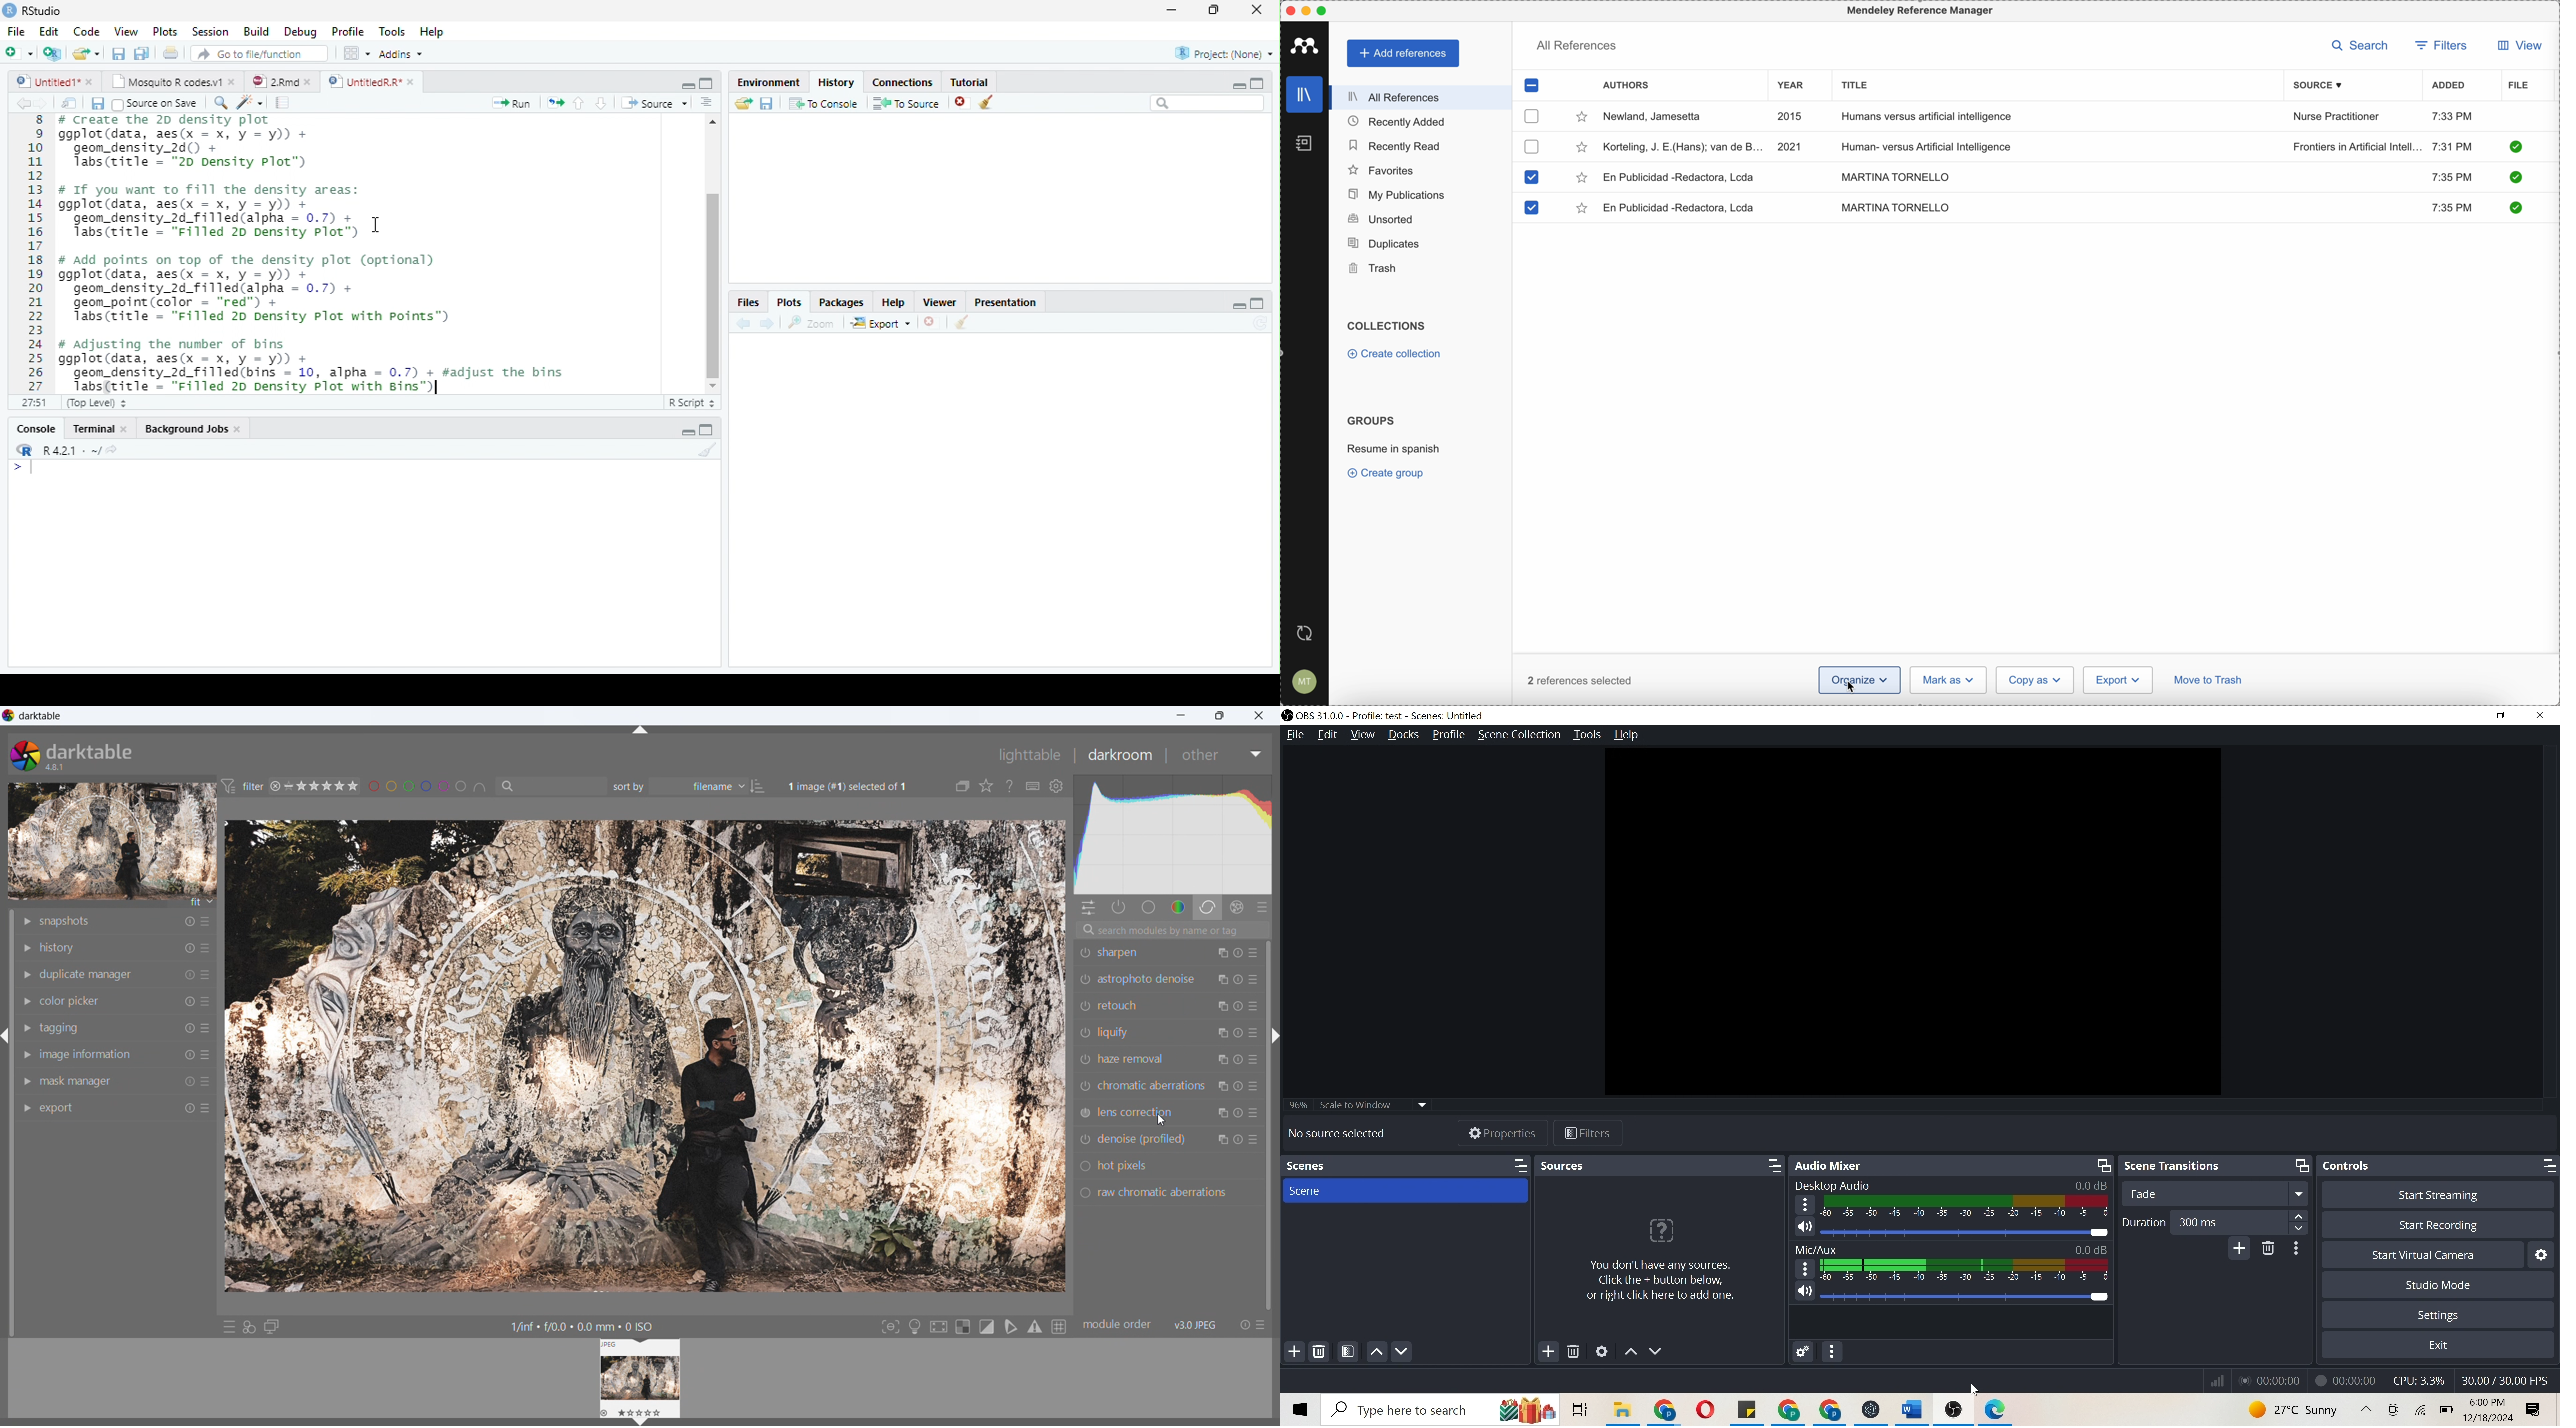  Describe the element at coordinates (52, 53) in the screenshot. I see `Create a project` at that location.